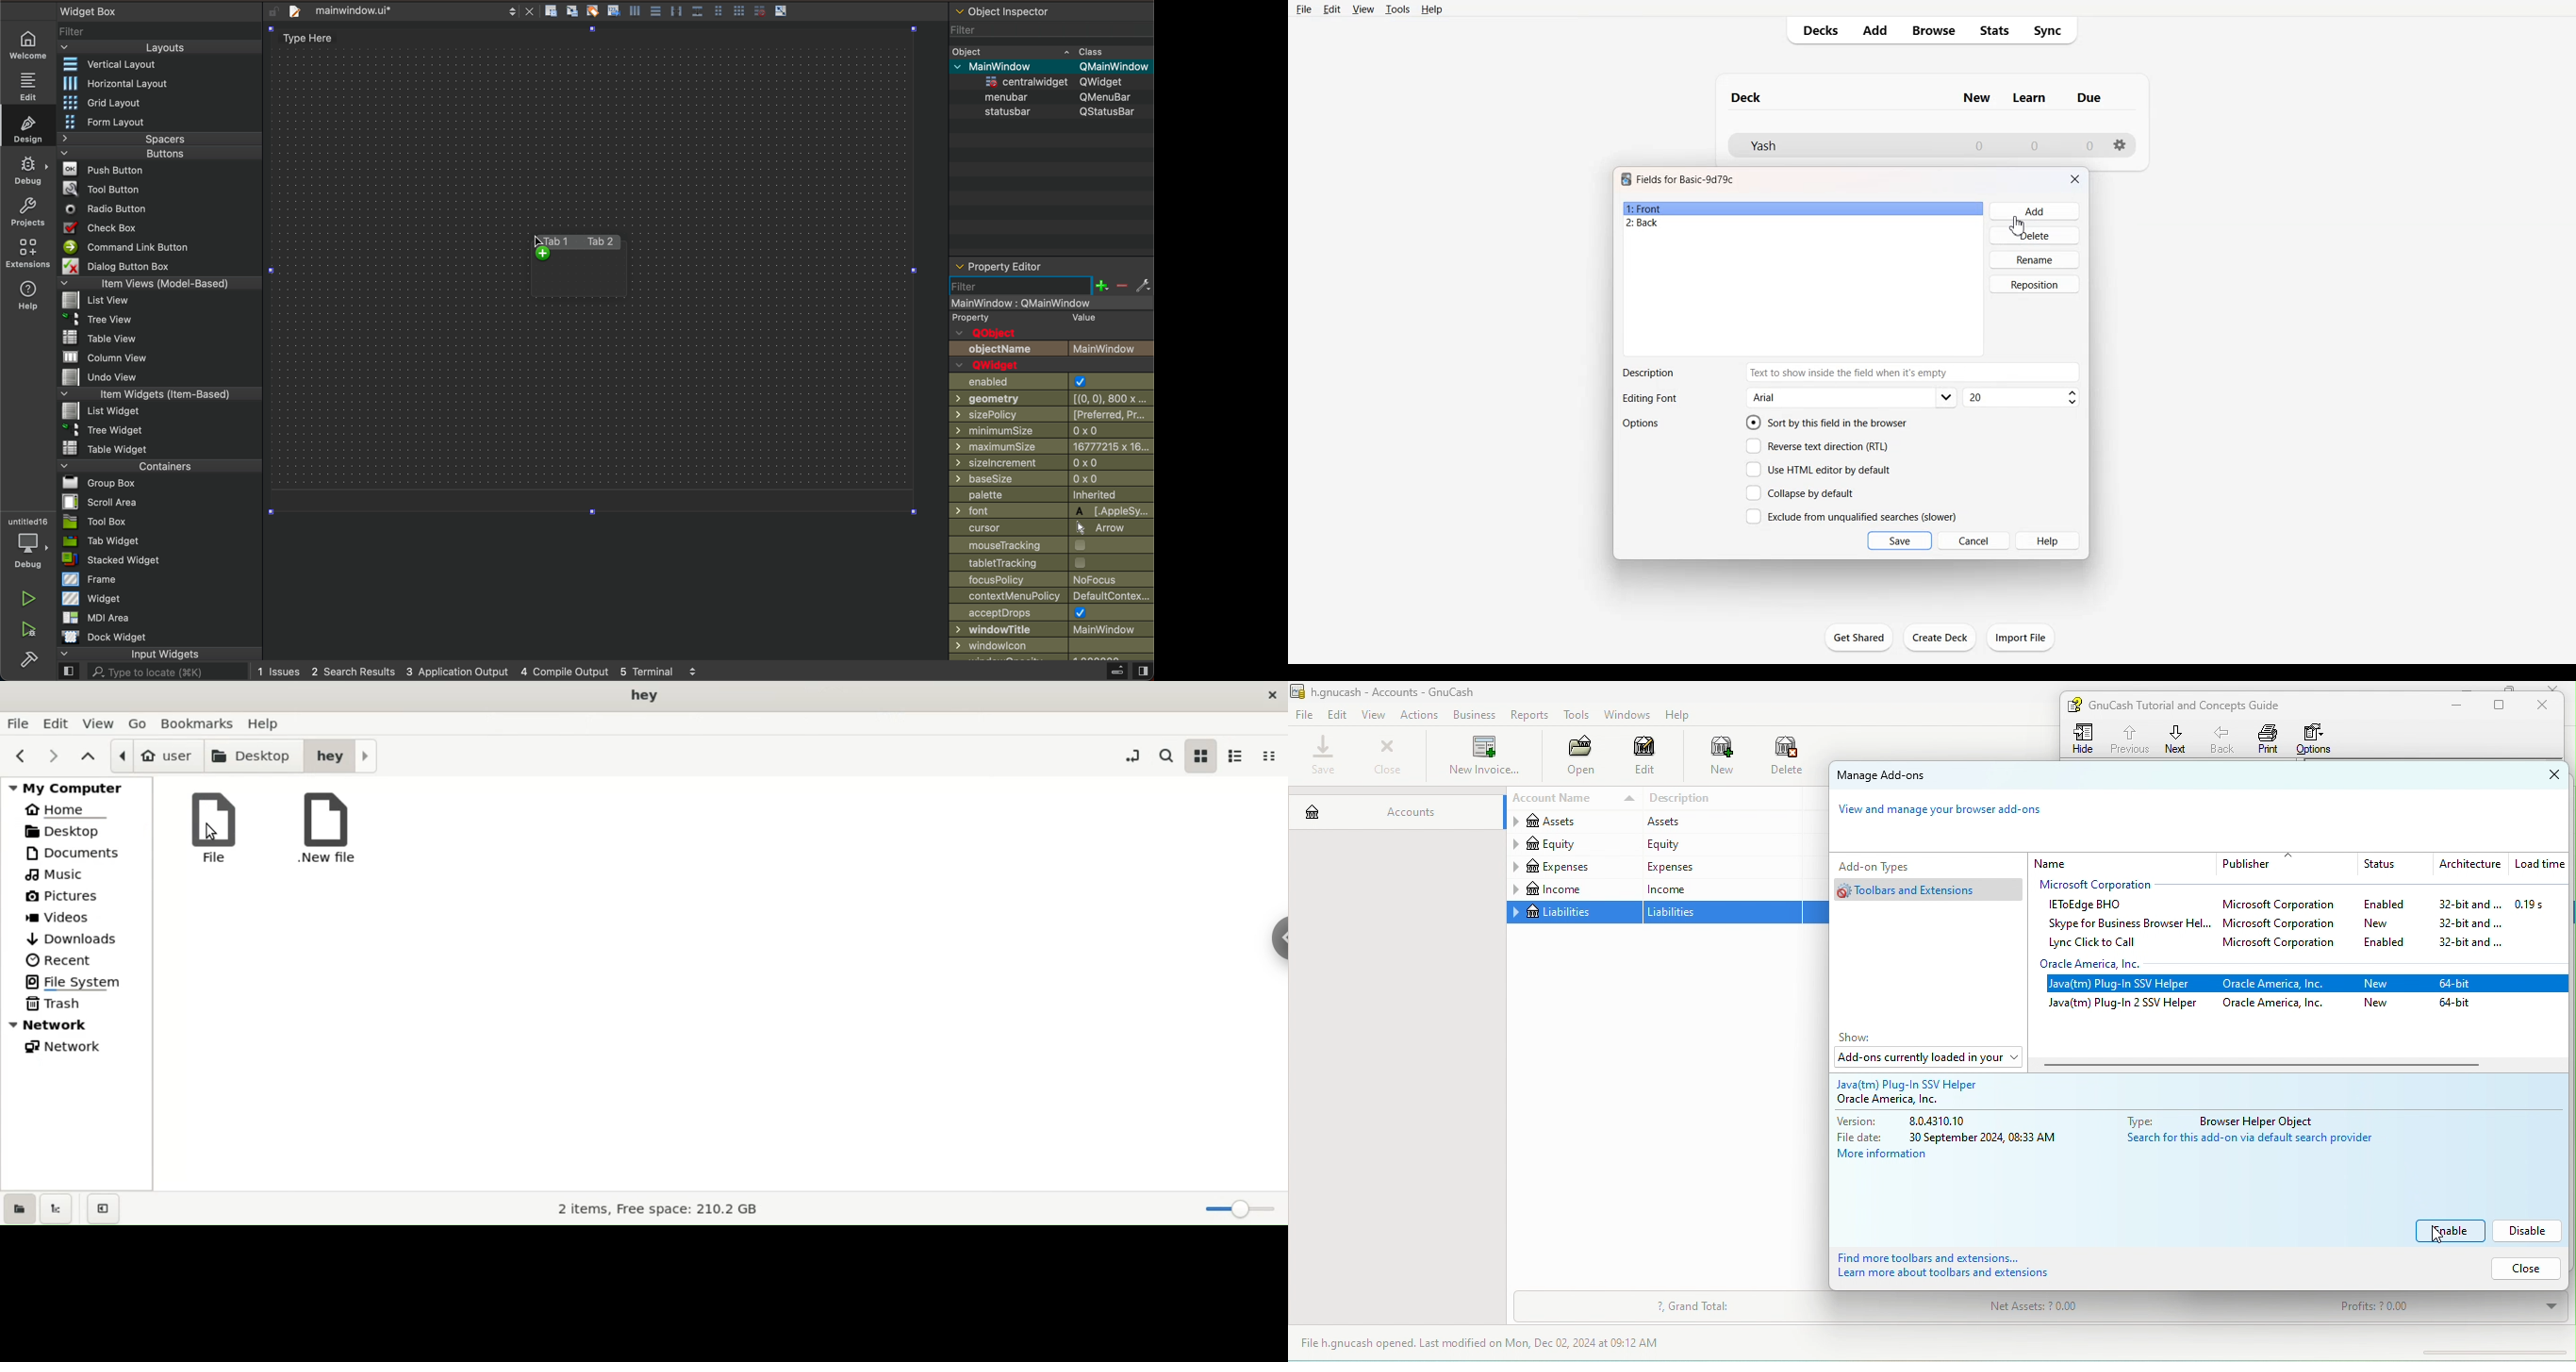 This screenshot has width=2576, height=1372. What do you see at coordinates (2035, 260) in the screenshot?
I see `Rename` at bounding box center [2035, 260].